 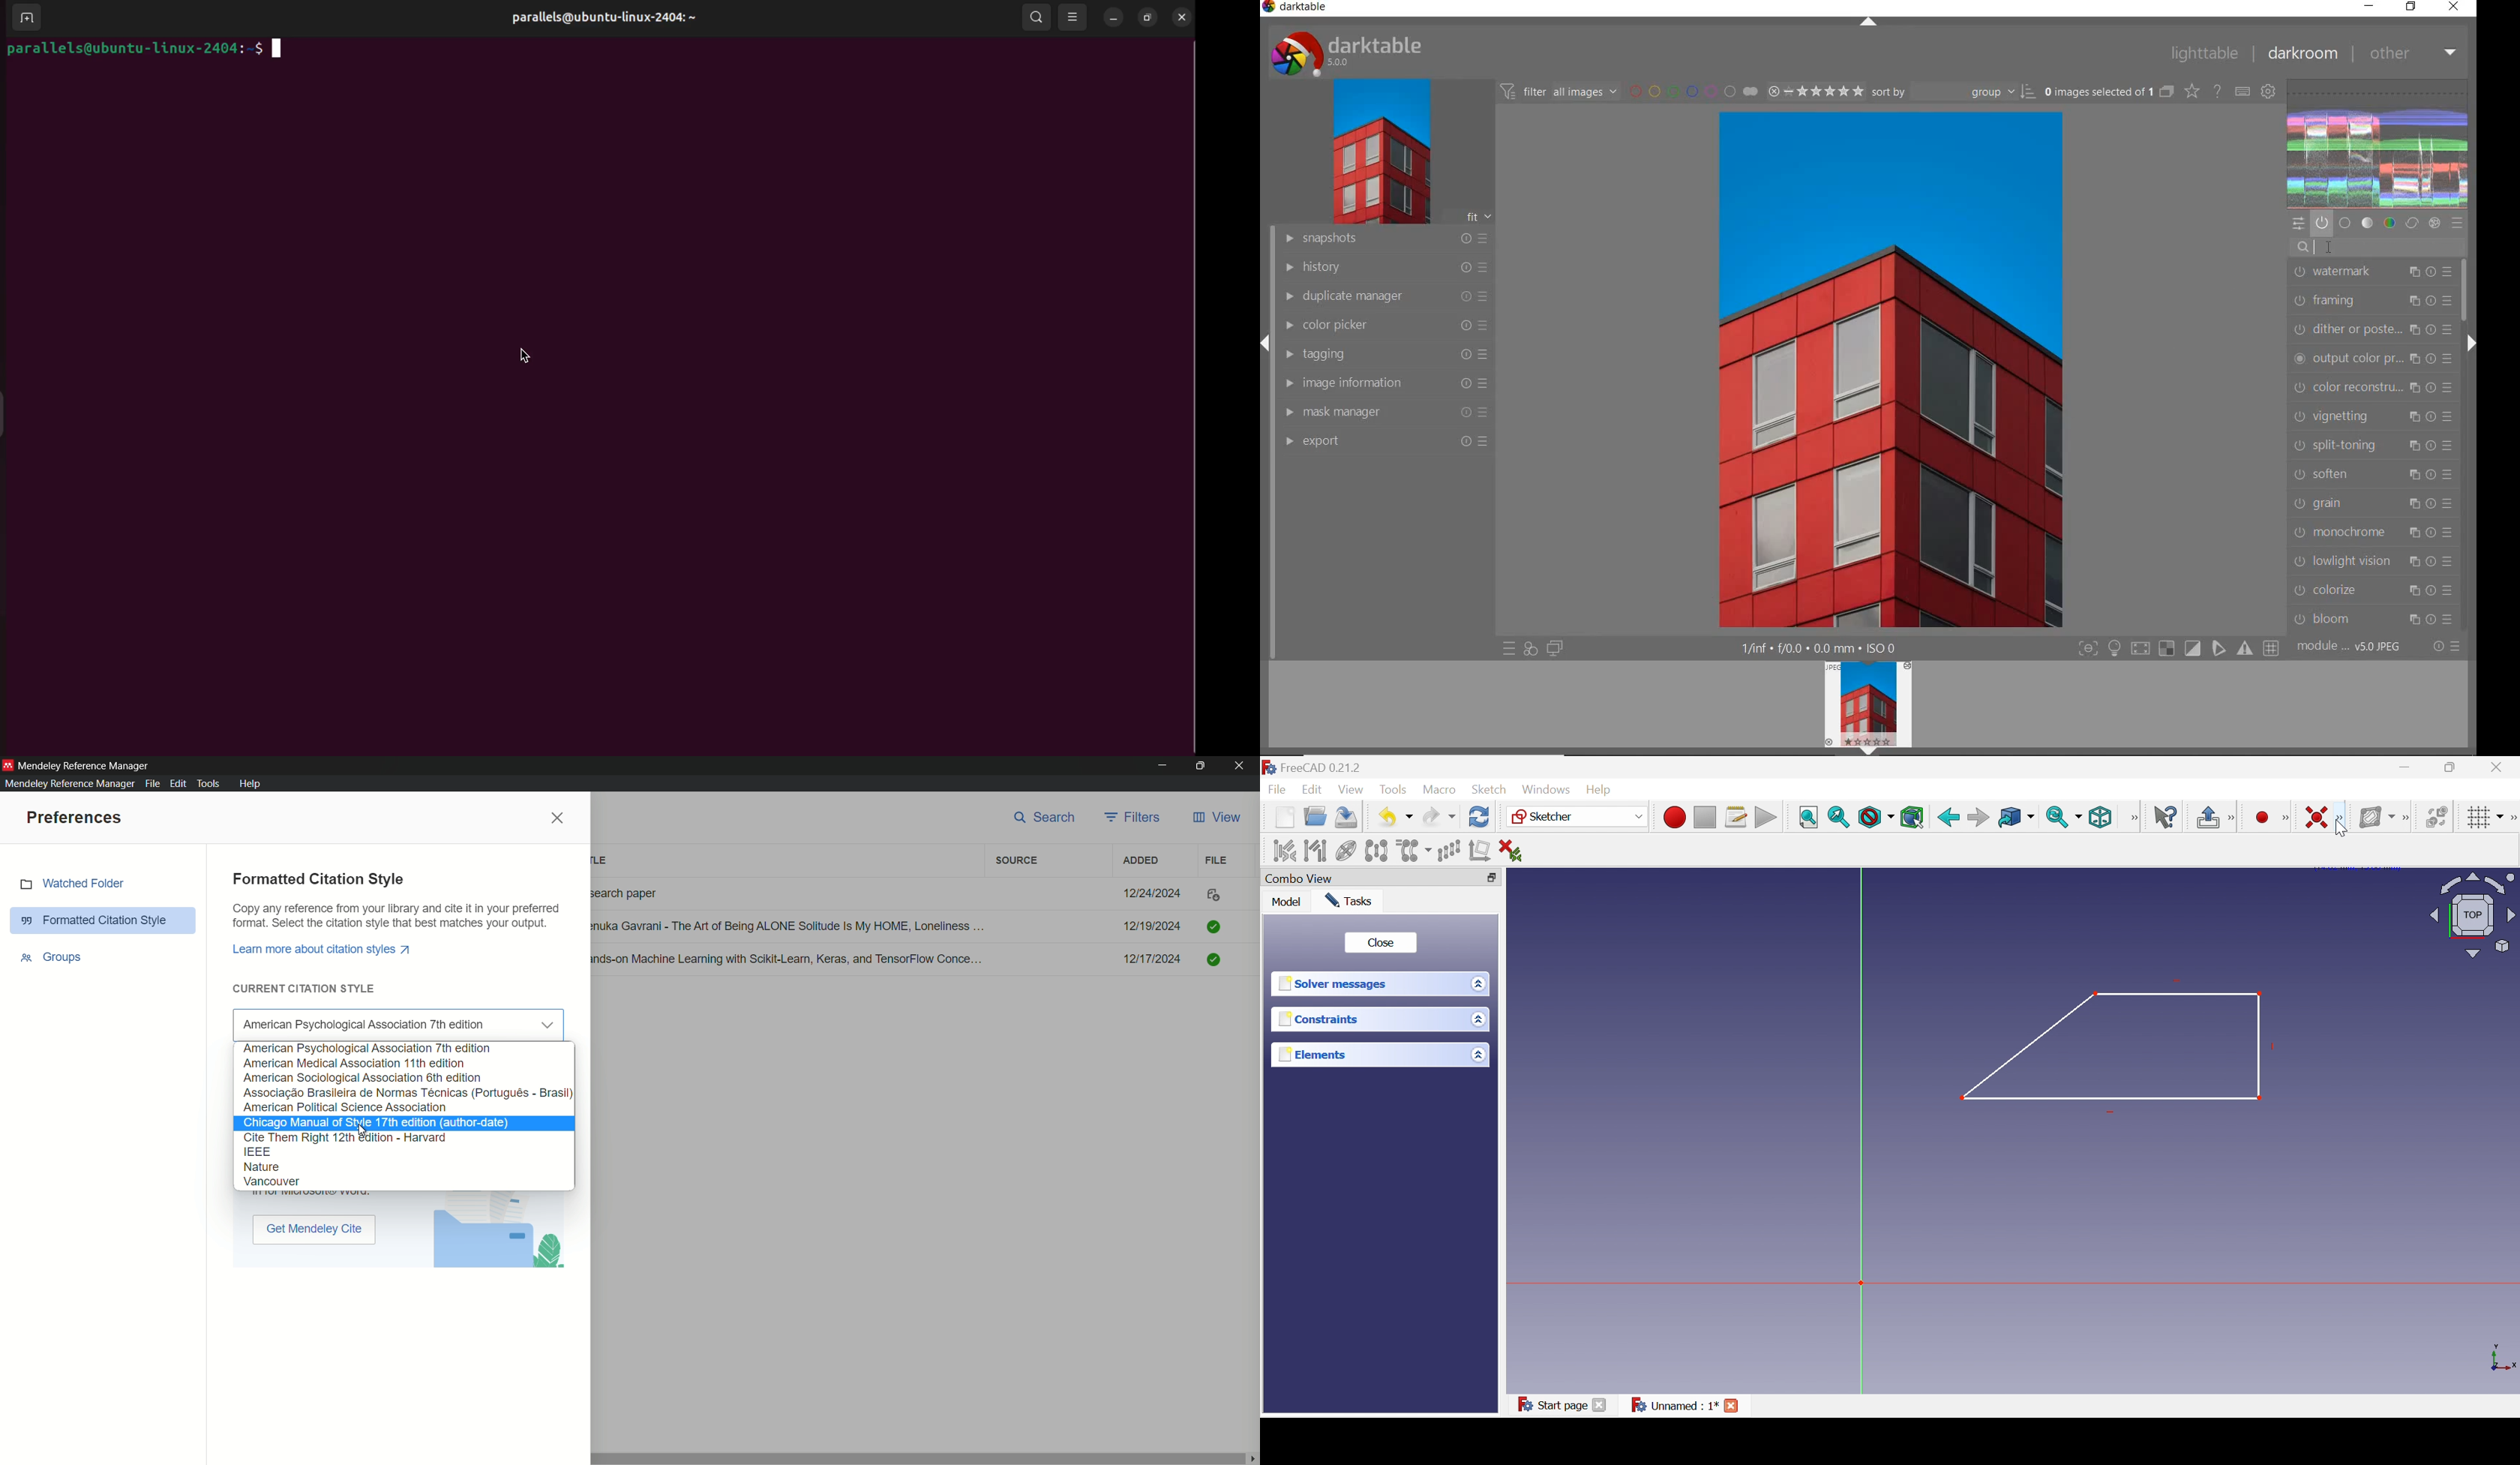 I want to click on Isometric, so click(x=2101, y=817).